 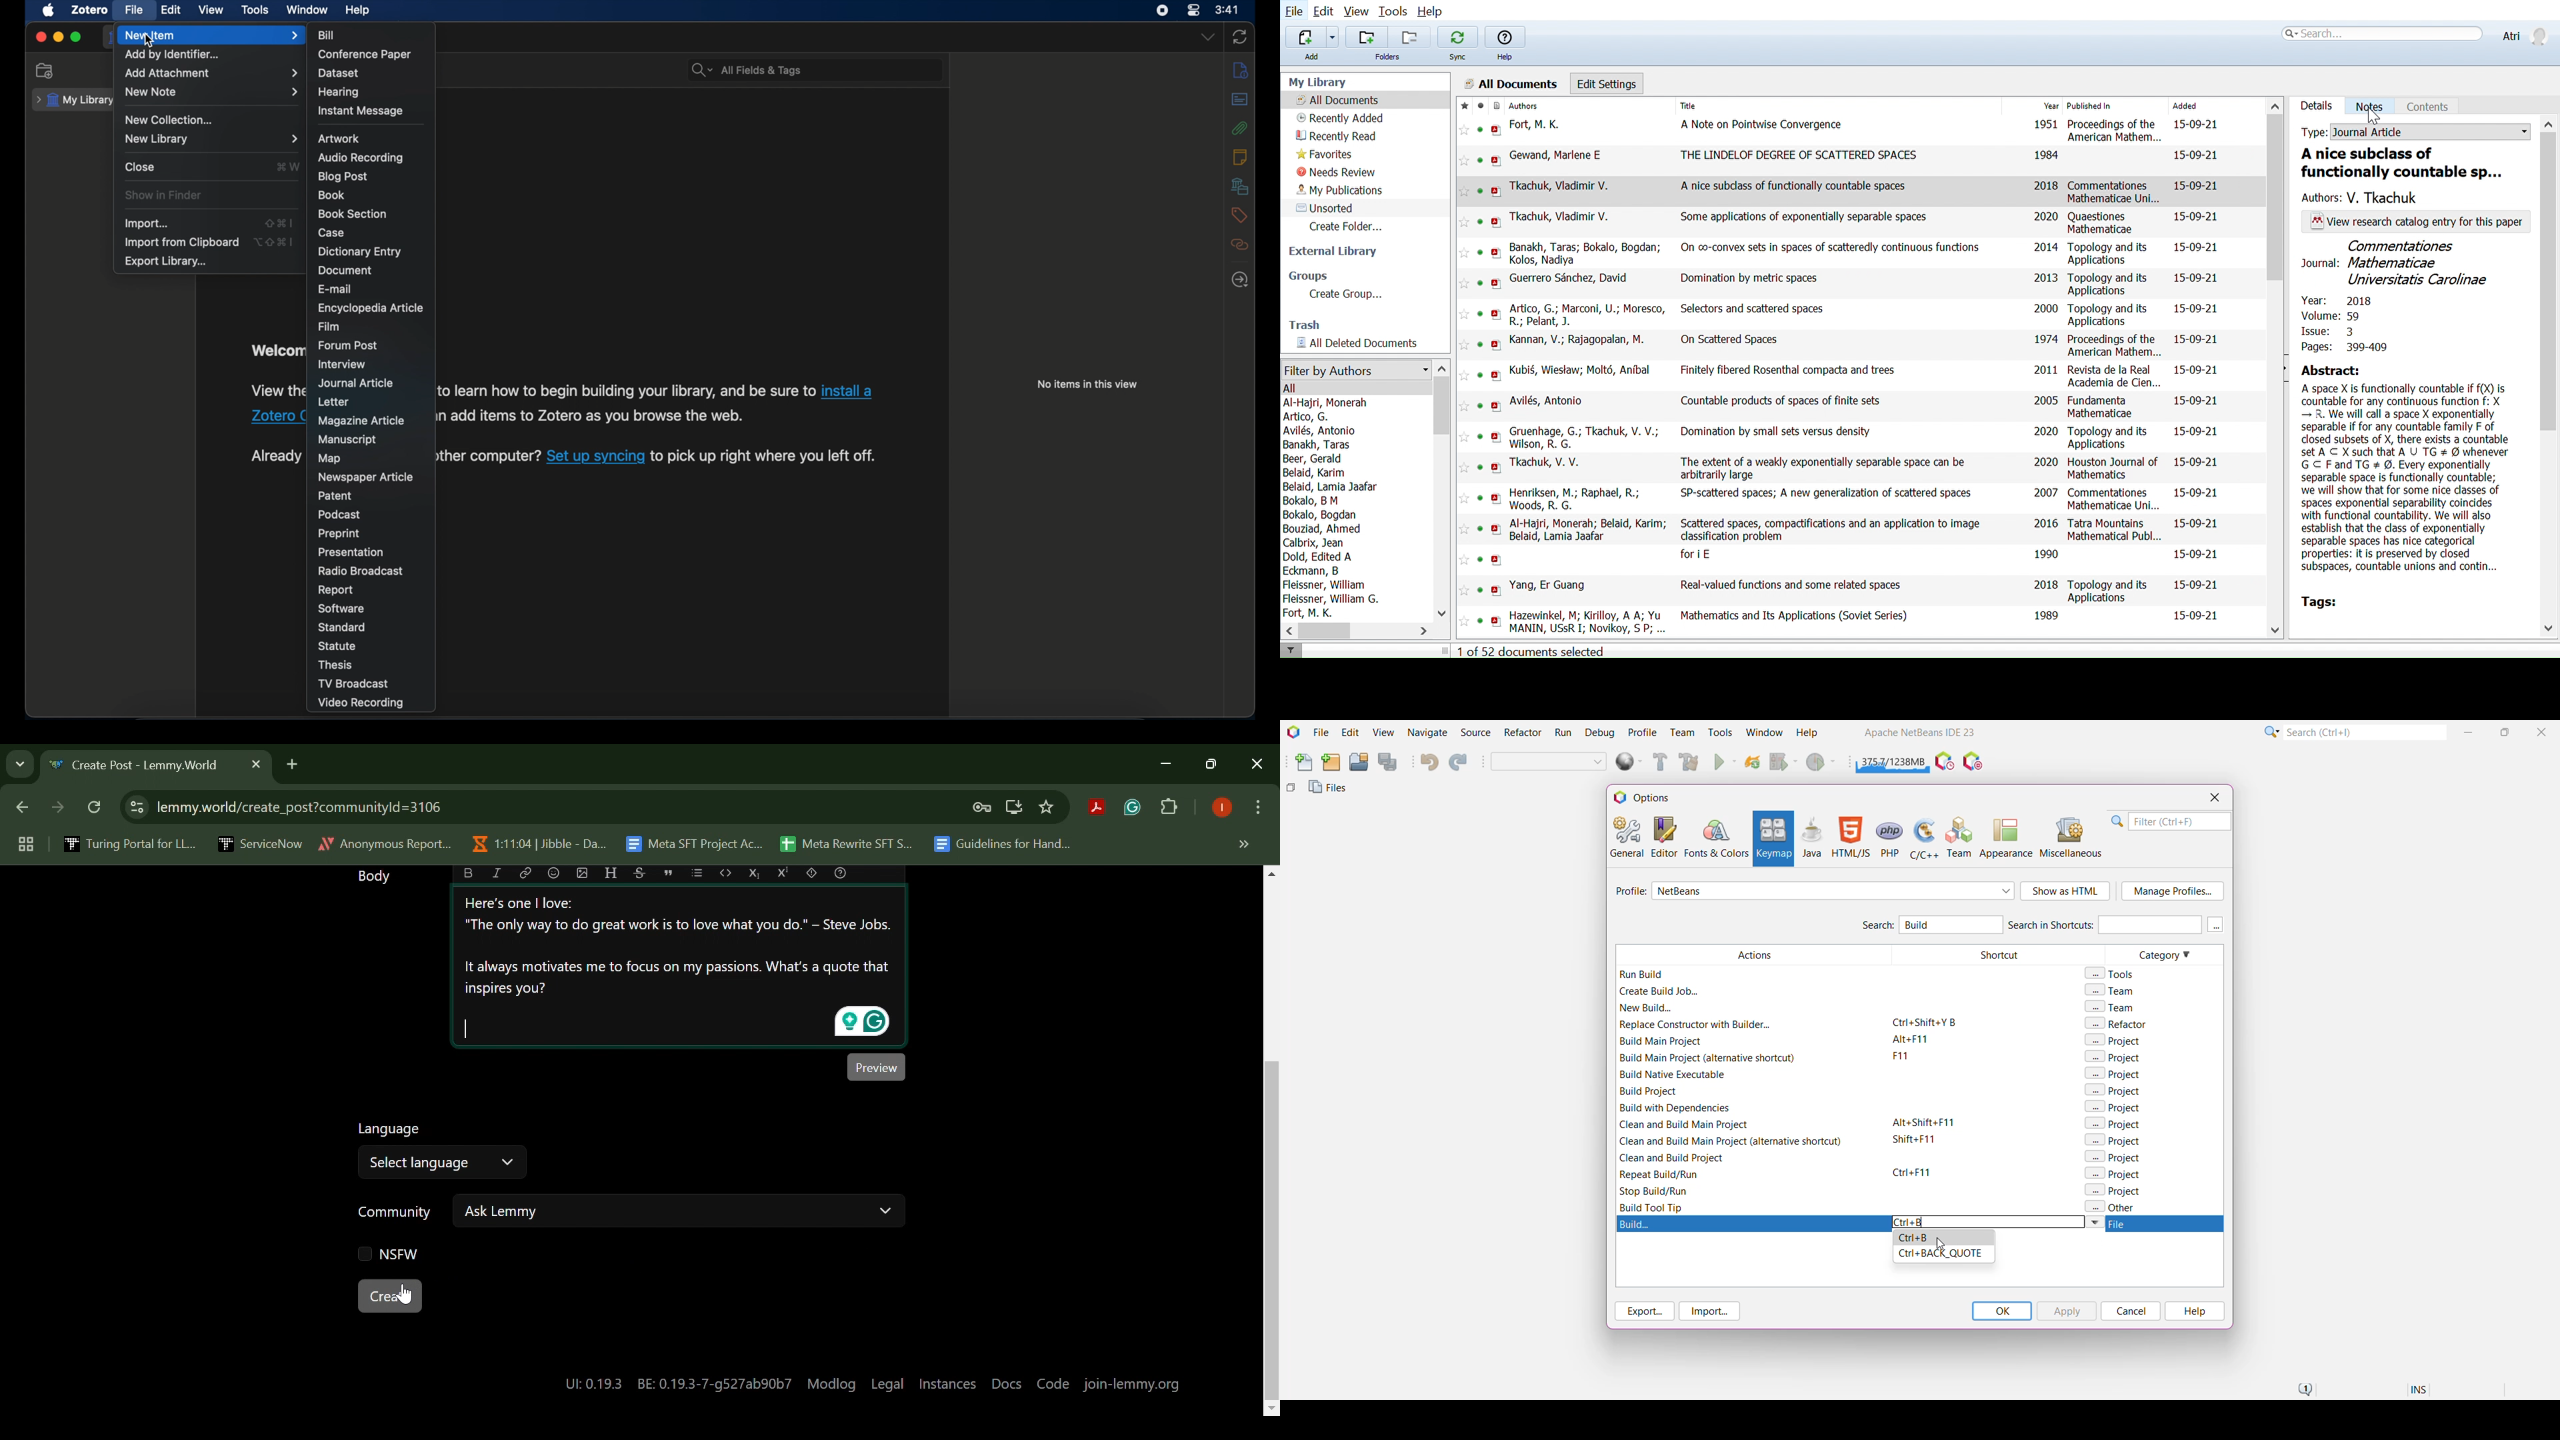 What do you see at coordinates (2104, 924) in the screenshot?
I see `Search in Shortcuts` at bounding box center [2104, 924].